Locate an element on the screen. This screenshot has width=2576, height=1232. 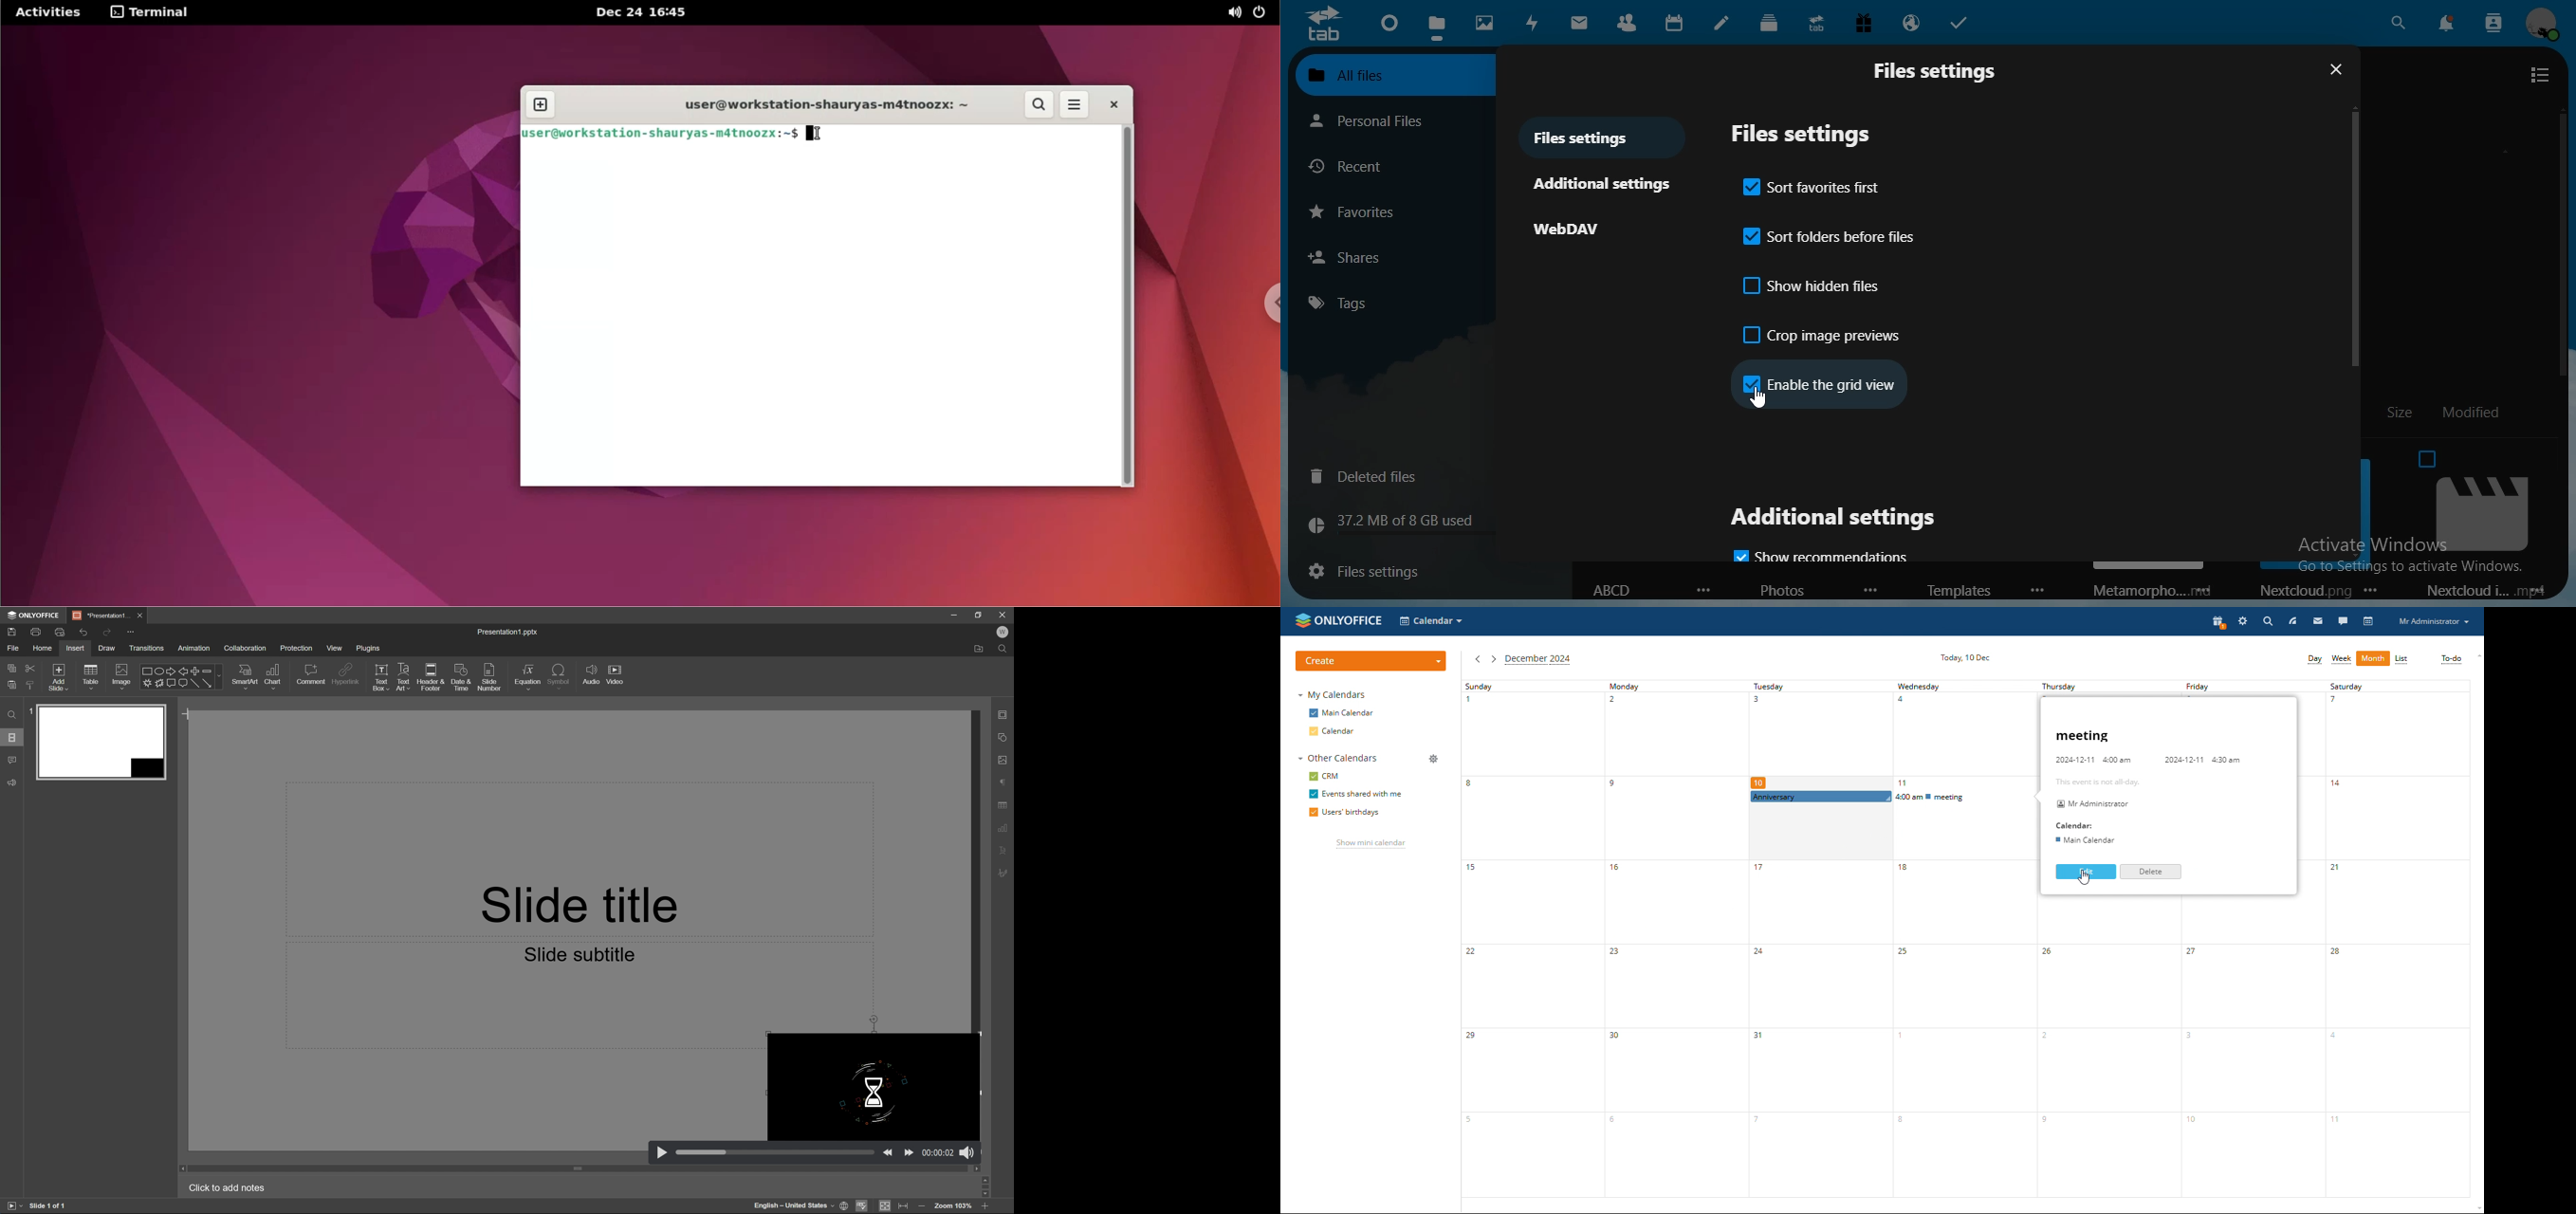
free trial is located at coordinates (1865, 23).